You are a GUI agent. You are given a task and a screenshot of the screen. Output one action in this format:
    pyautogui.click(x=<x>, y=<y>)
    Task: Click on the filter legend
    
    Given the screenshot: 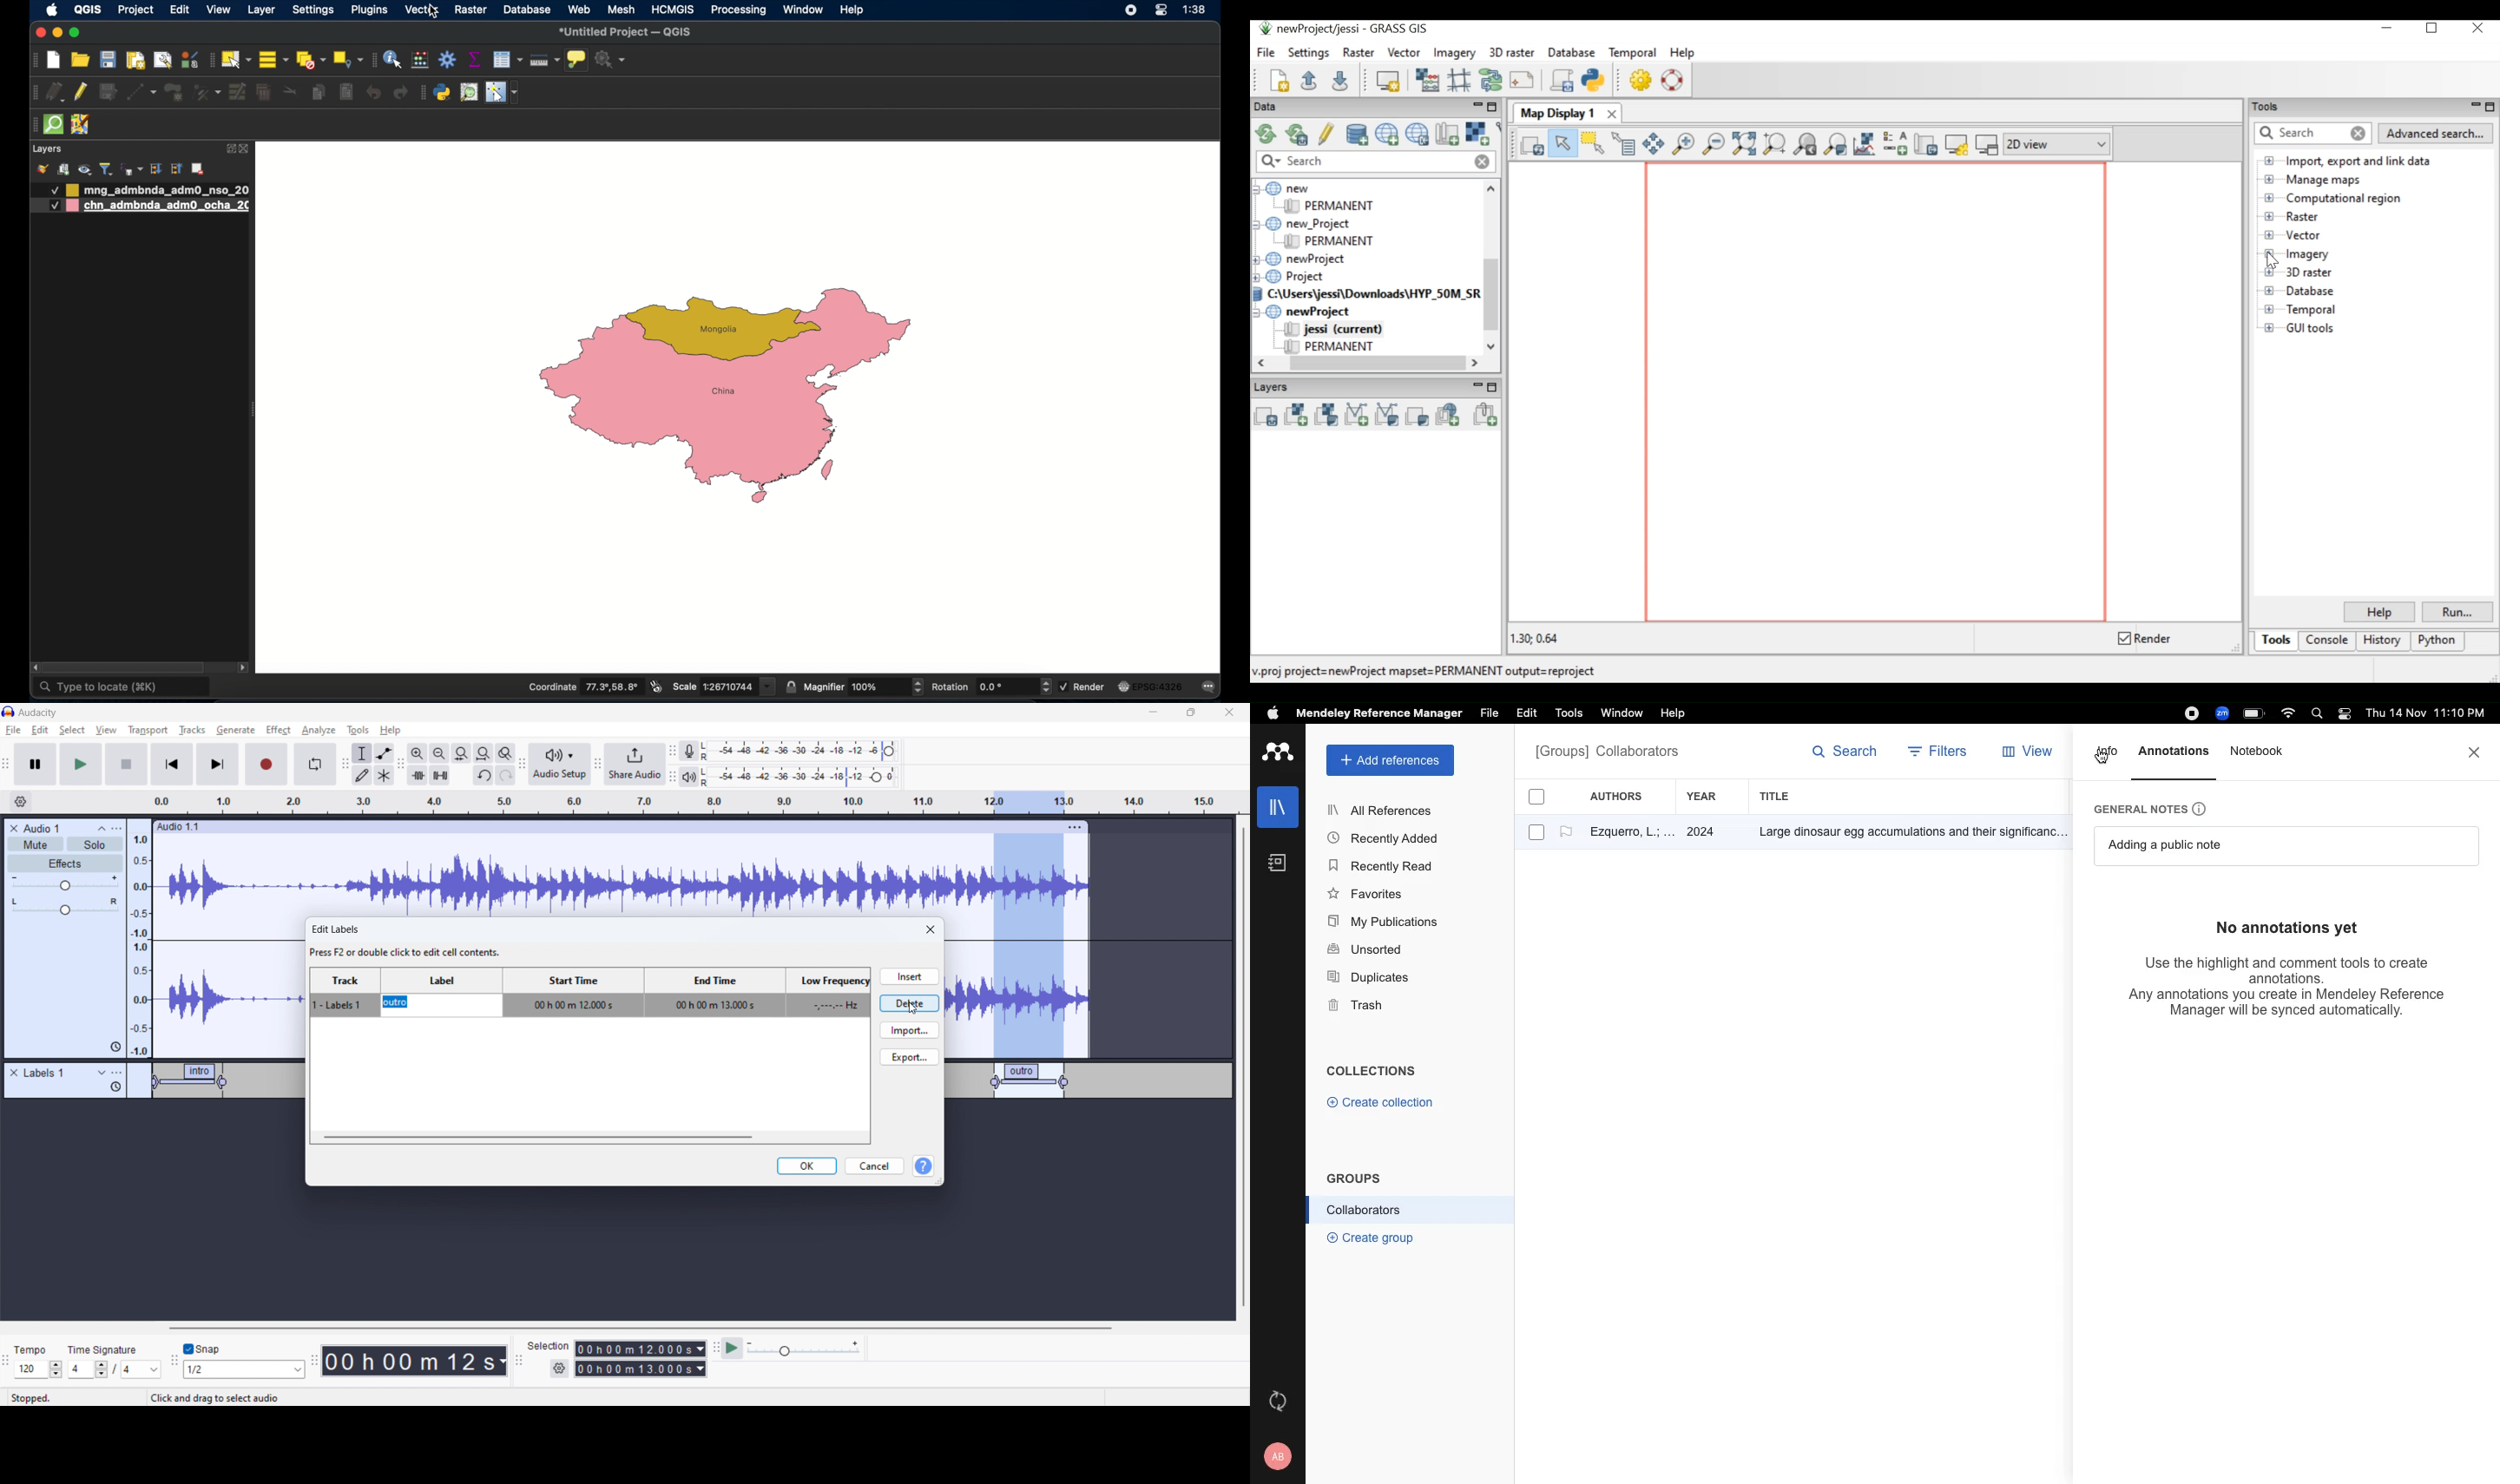 What is the action you would take?
    pyautogui.click(x=106, y=169)
    